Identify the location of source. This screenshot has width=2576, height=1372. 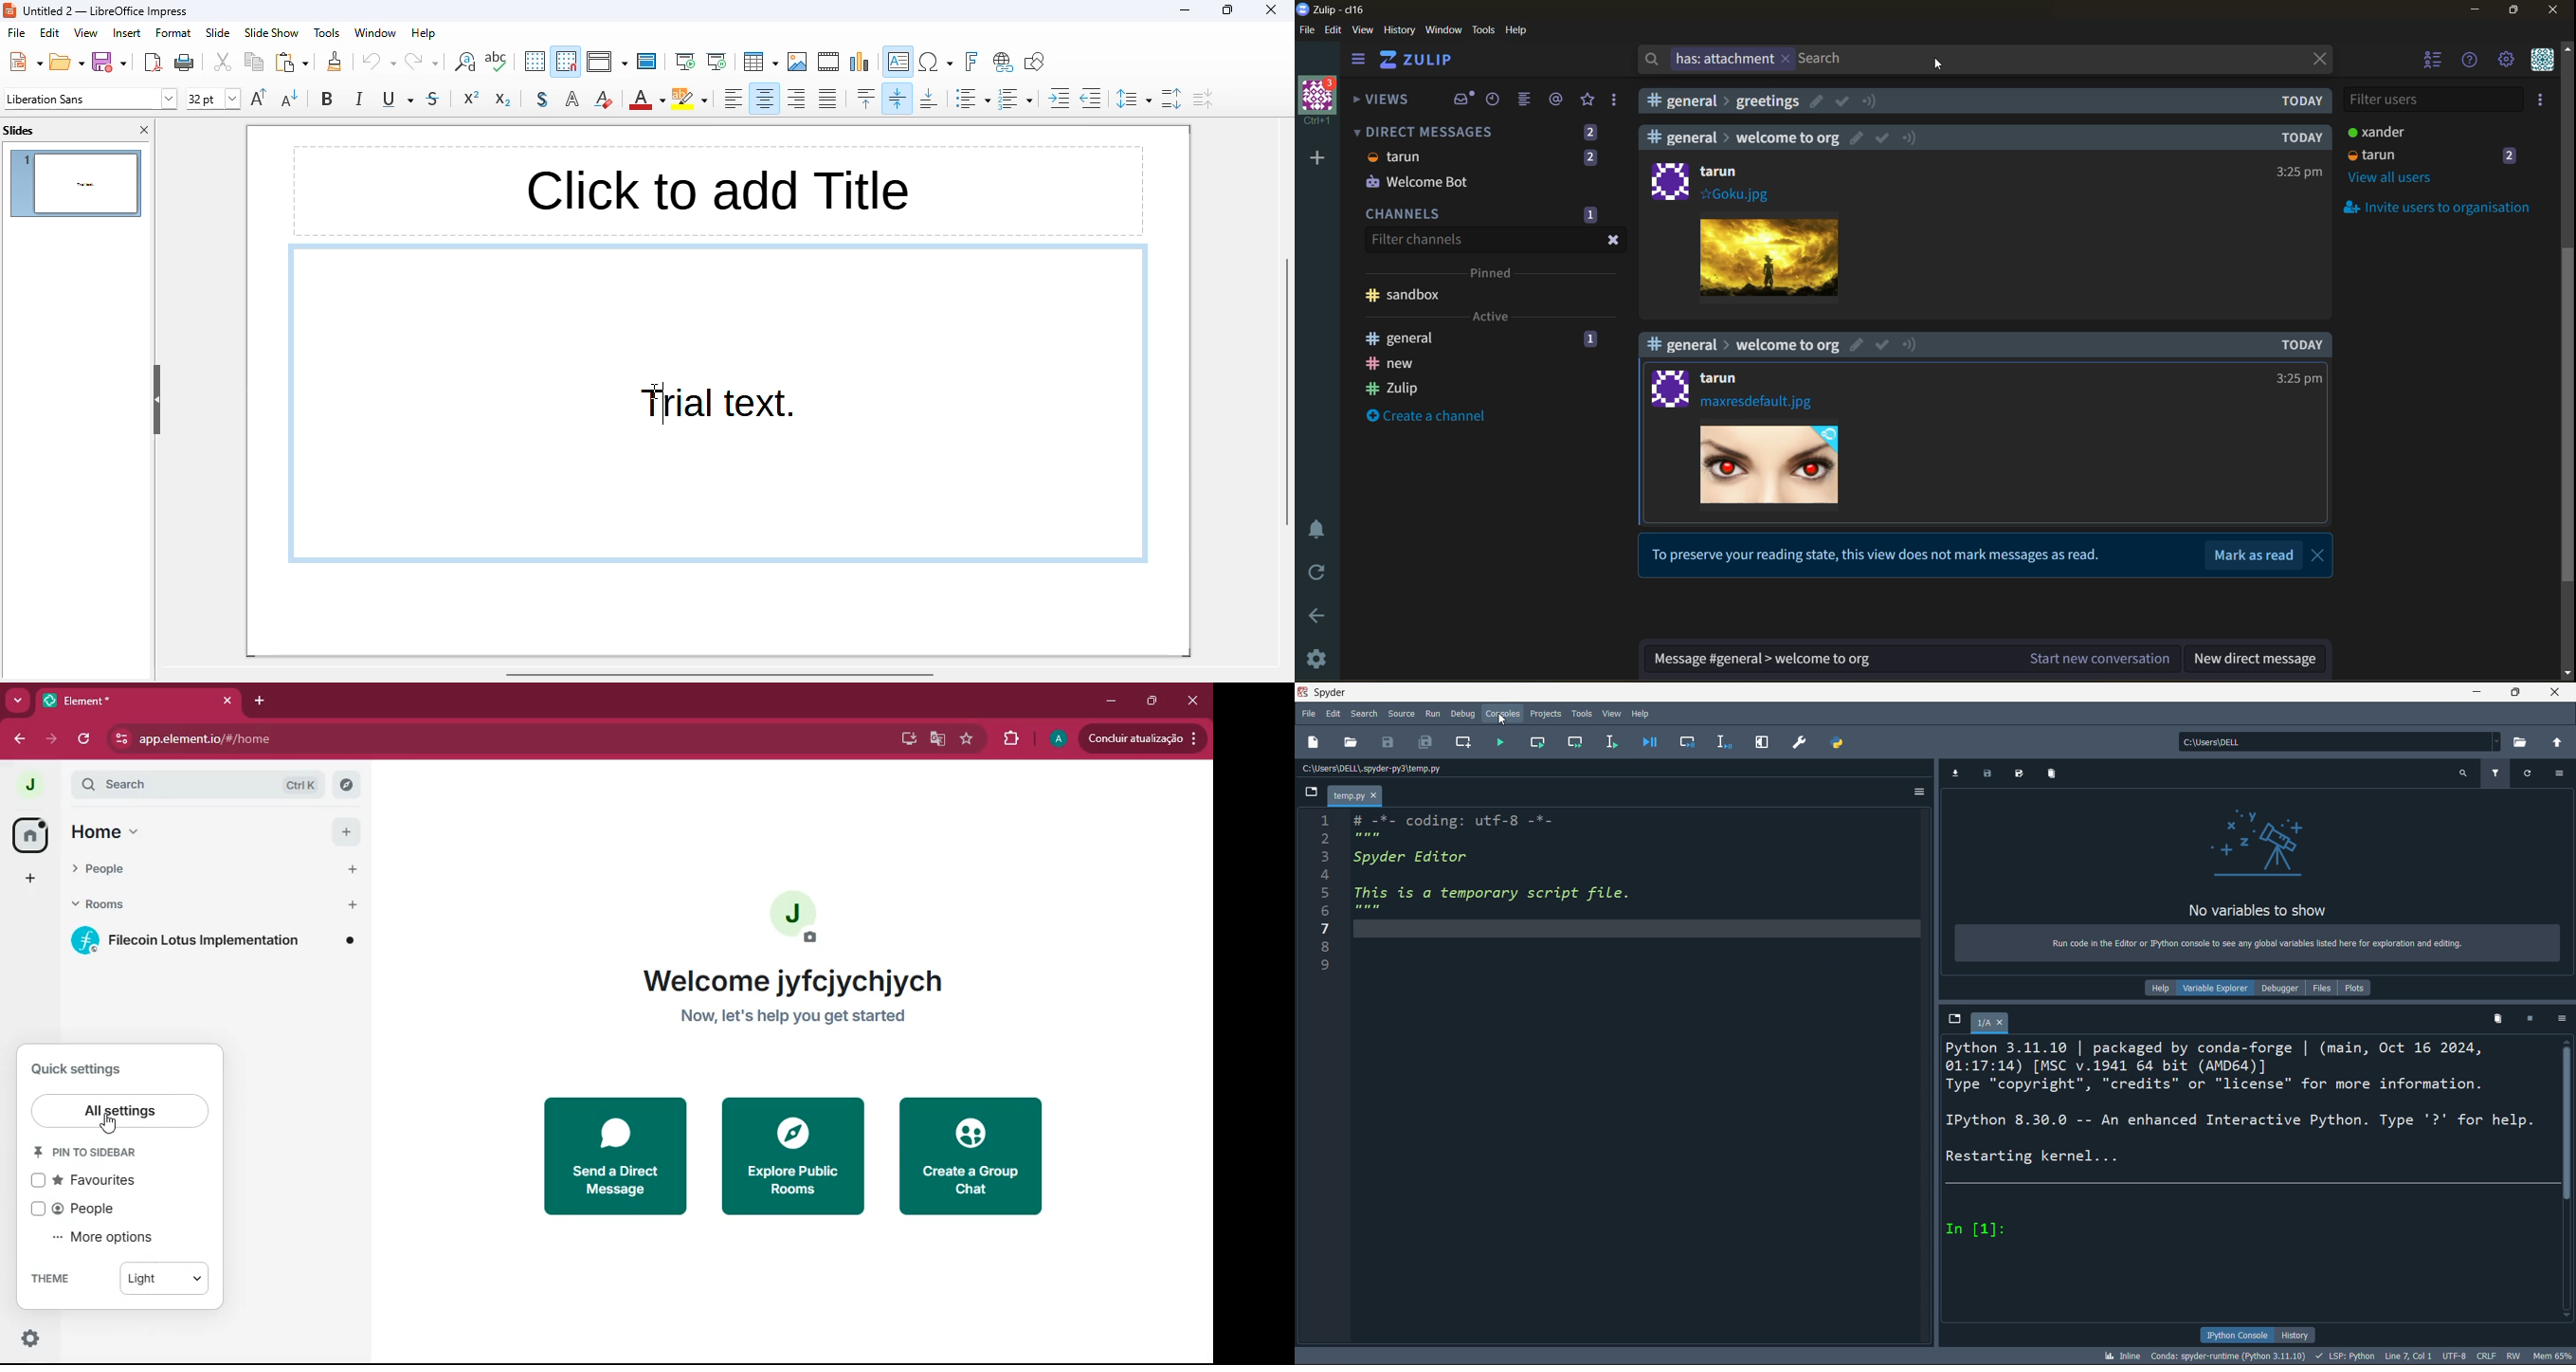
(1401, 714).